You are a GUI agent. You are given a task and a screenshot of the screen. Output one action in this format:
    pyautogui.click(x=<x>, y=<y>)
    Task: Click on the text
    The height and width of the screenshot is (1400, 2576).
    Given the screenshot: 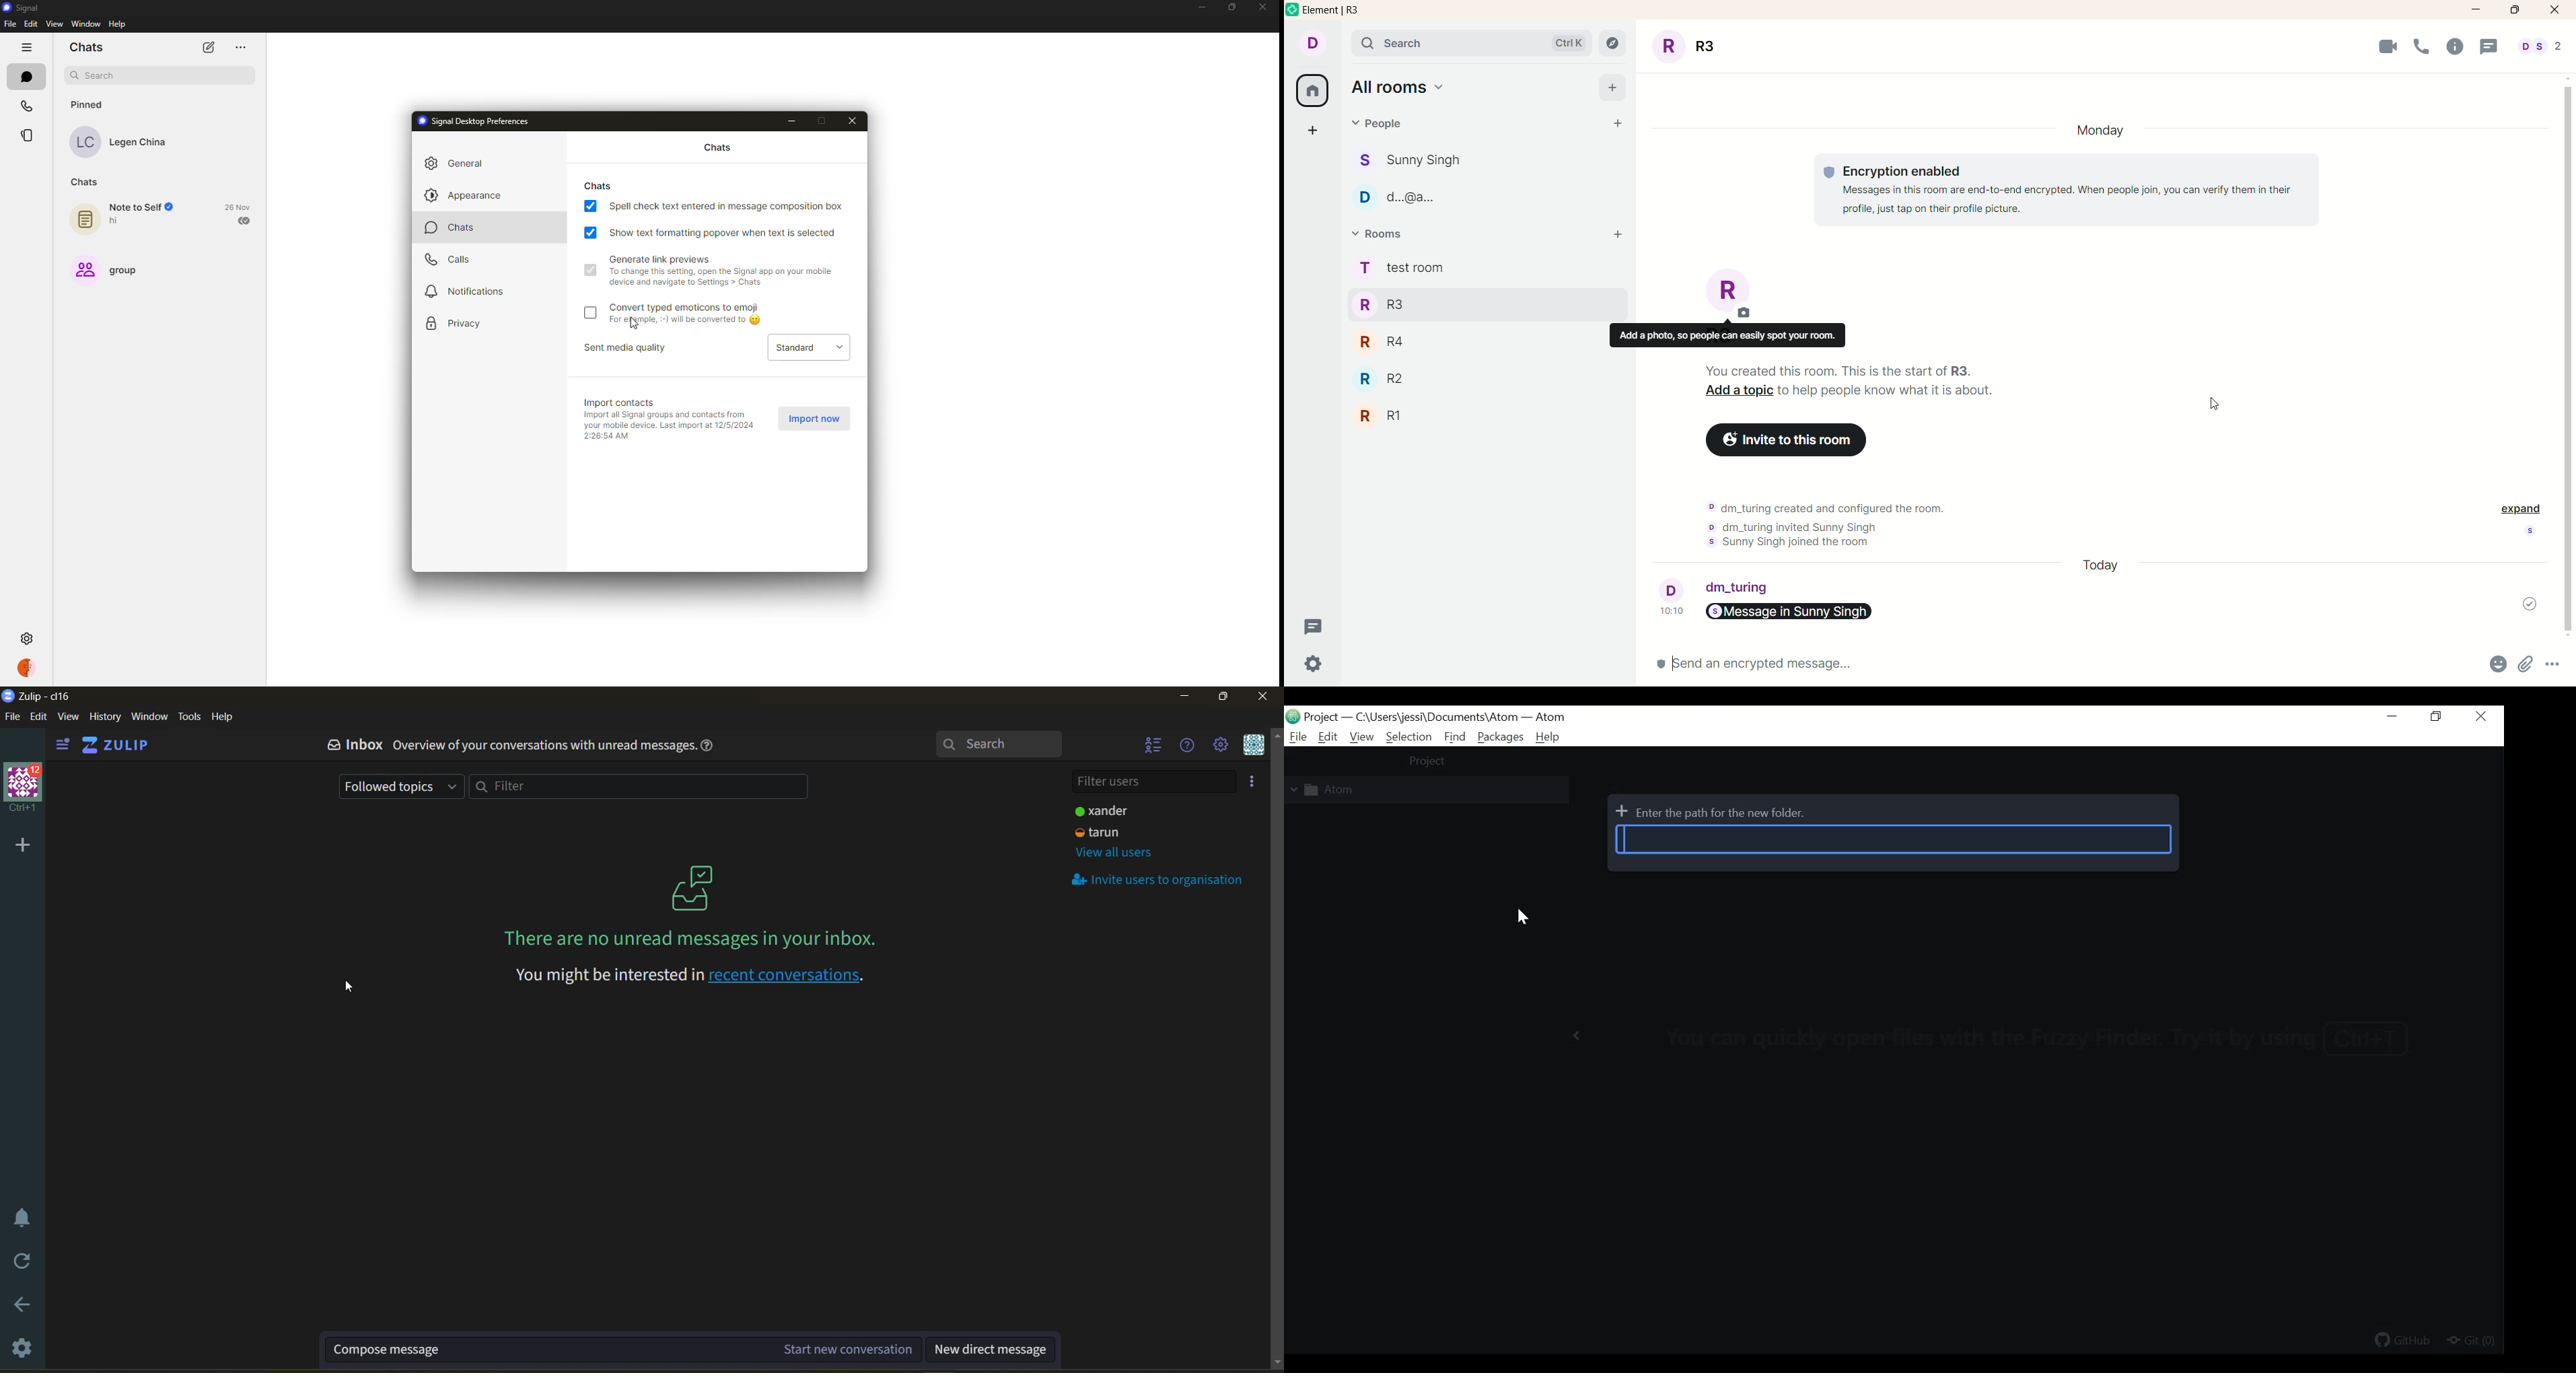 What is the action you would take?
    pyautogui.click(x=1852, y=380)
    